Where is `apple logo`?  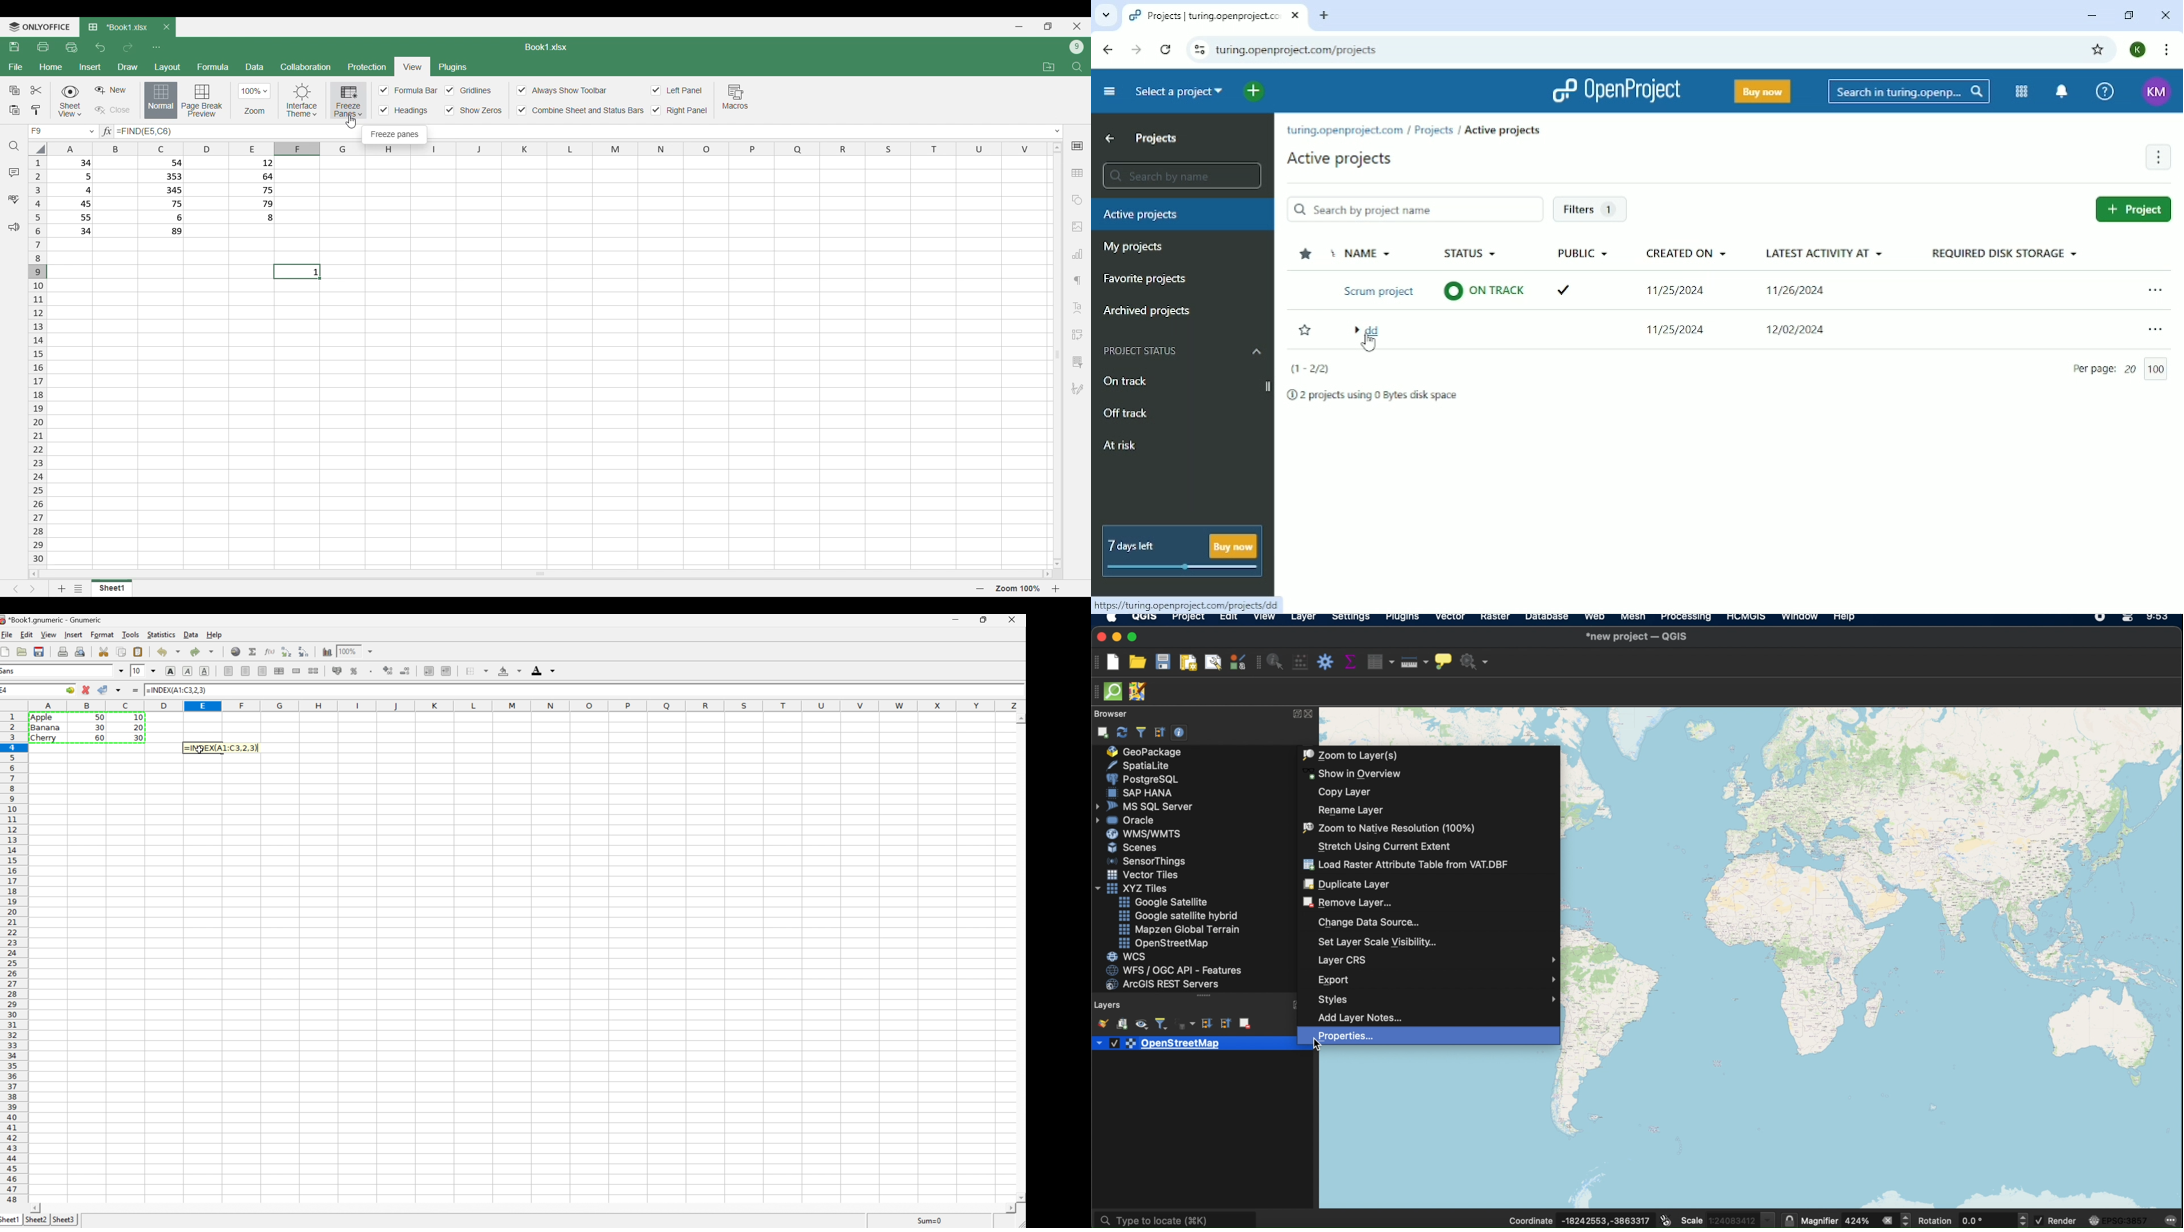
apple logo is located at coordinates (1110, 619).